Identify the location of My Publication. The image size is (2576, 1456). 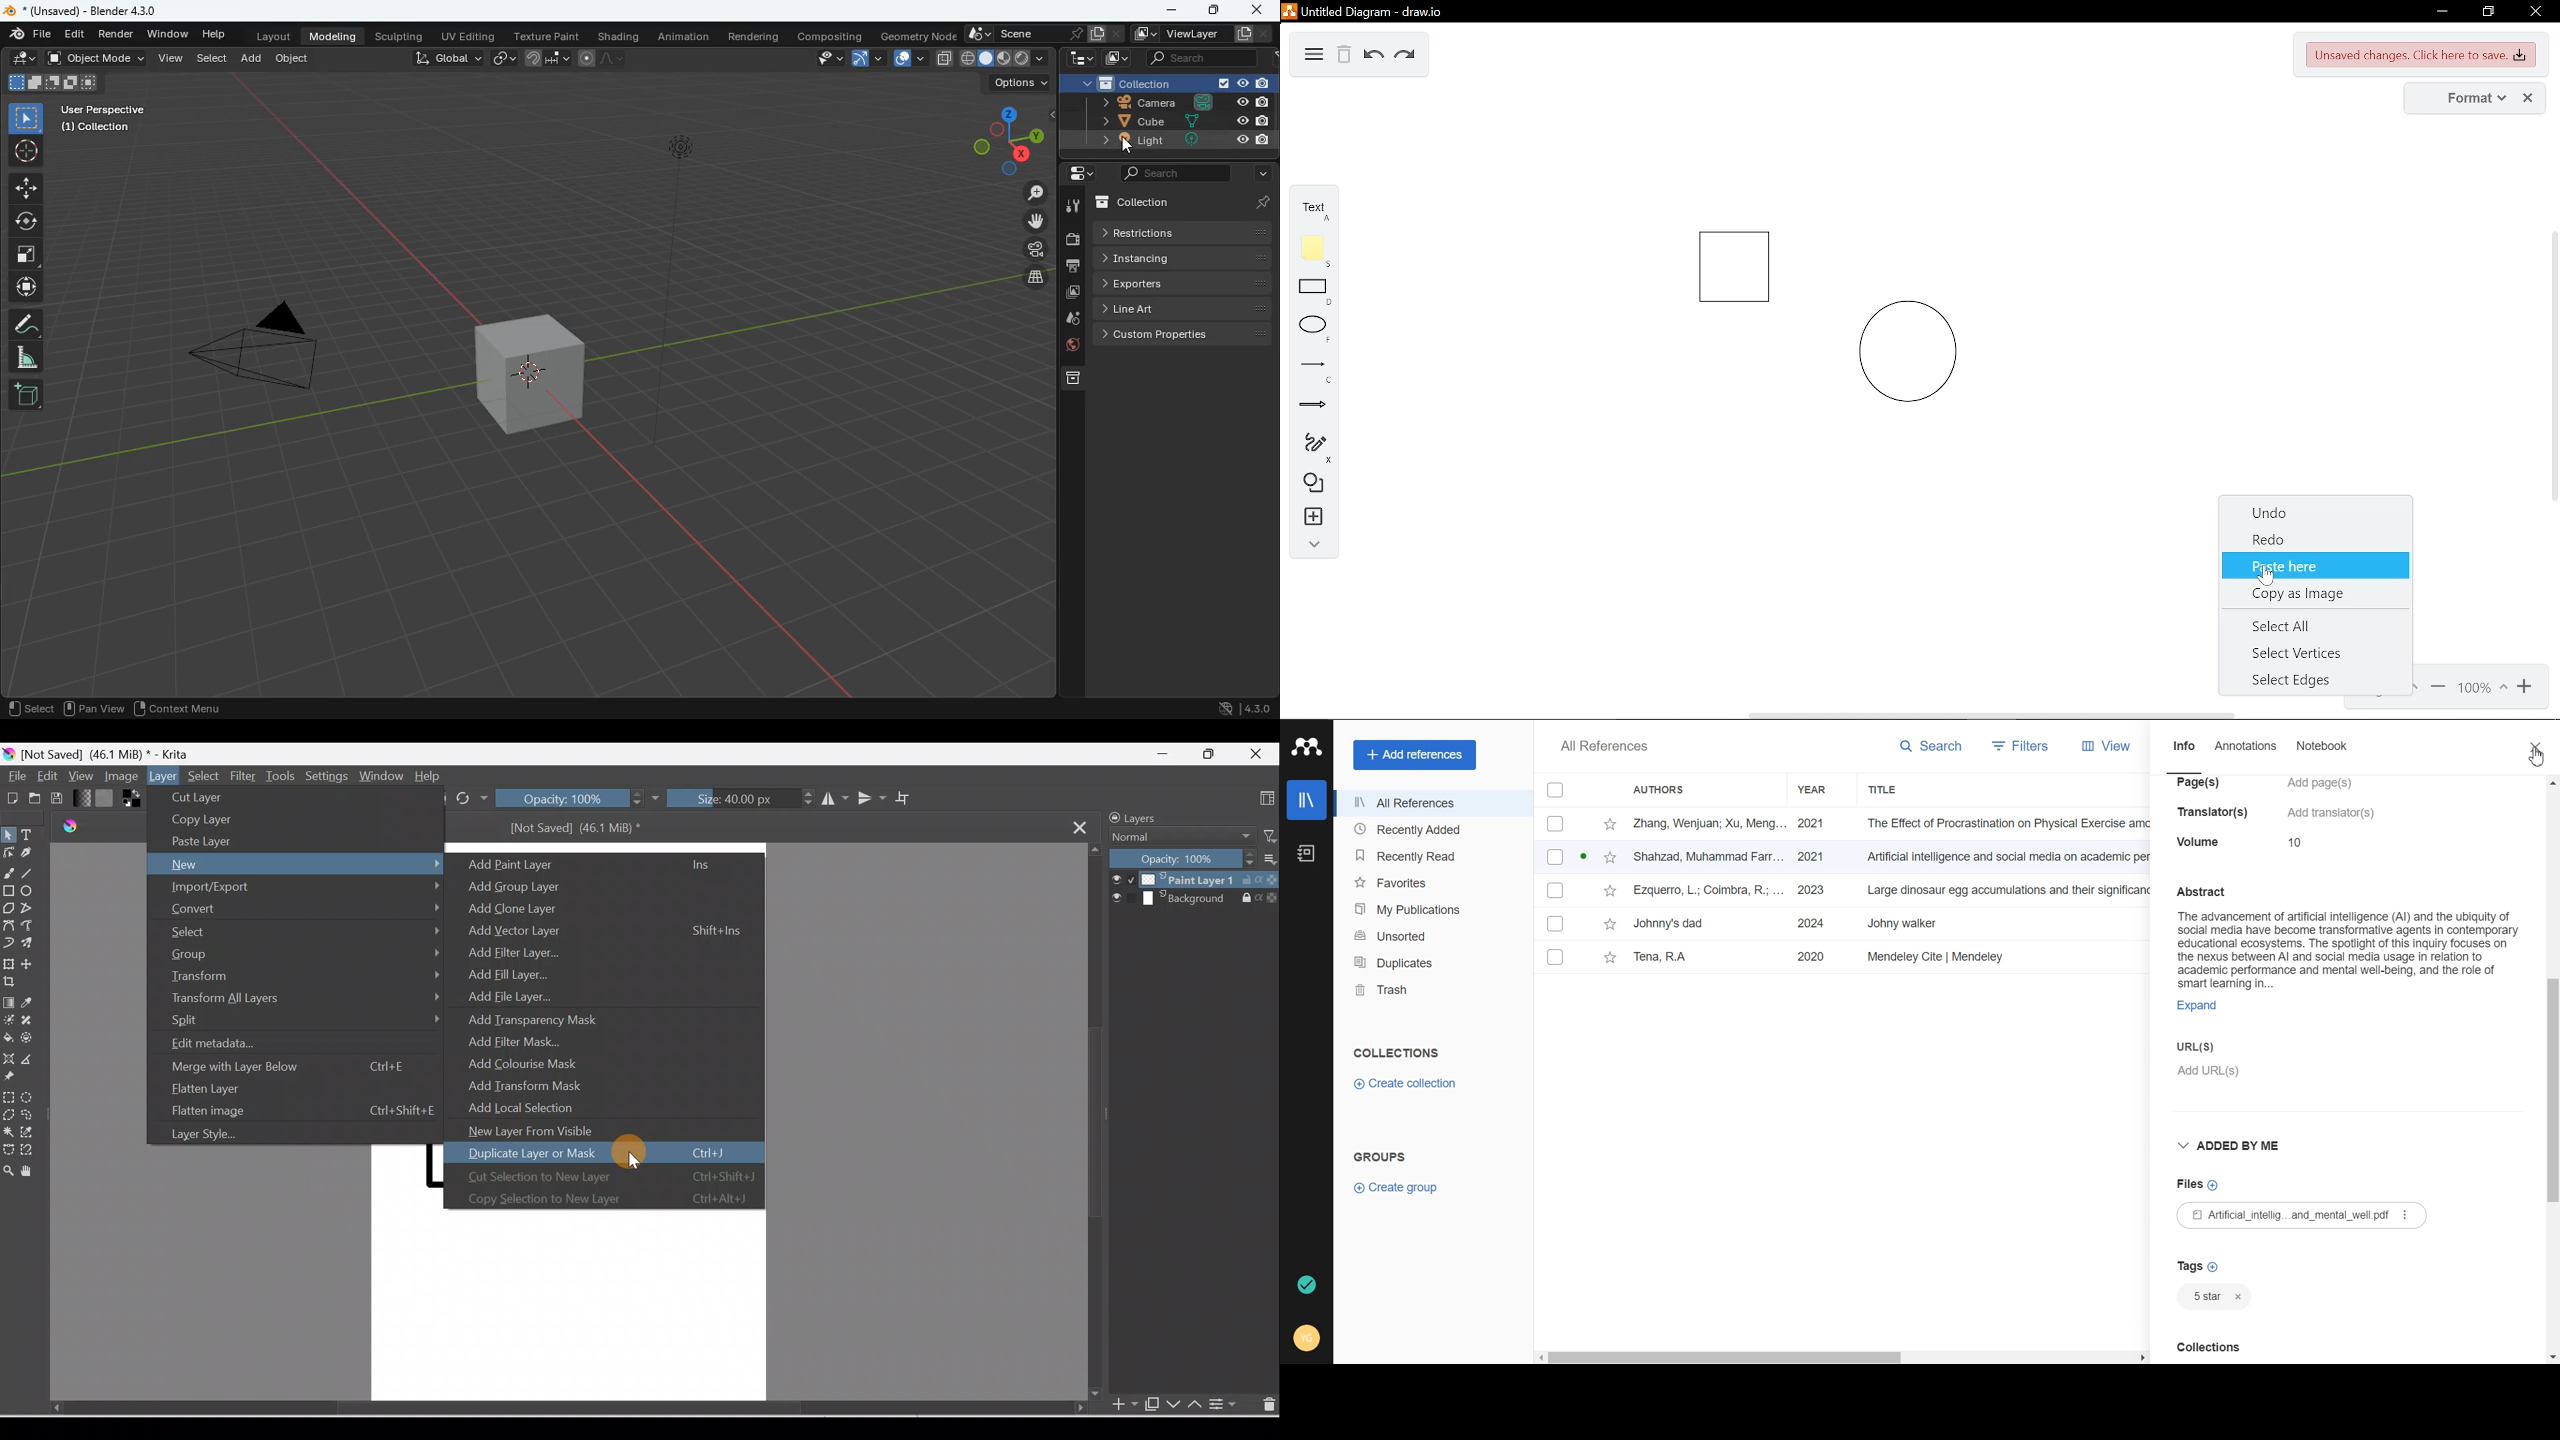
(1431, 907).